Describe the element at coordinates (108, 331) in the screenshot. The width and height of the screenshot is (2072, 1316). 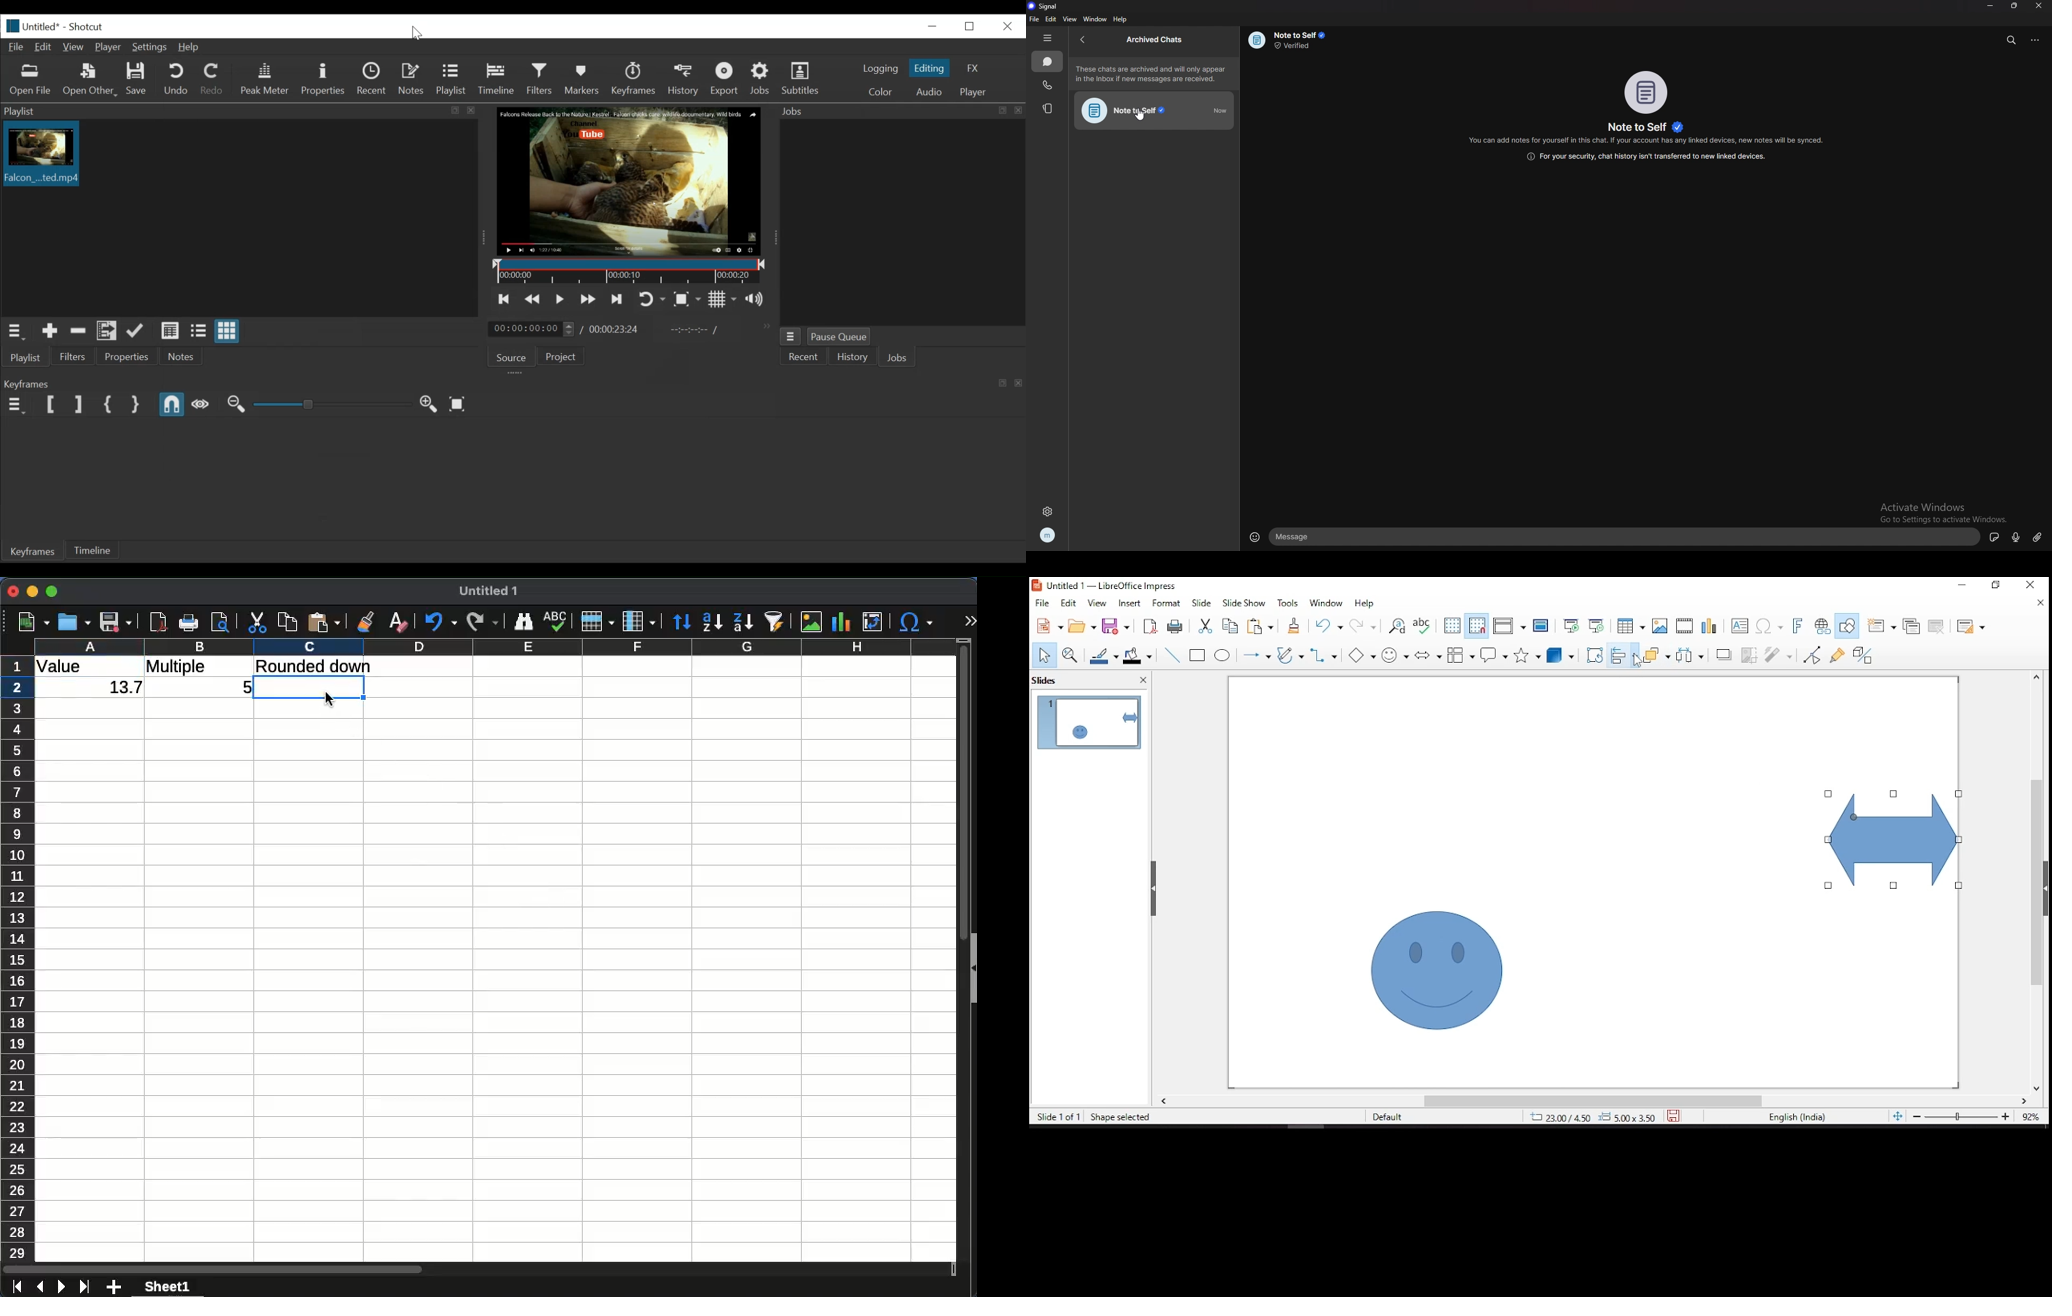
I see `Add files to the playlist` at that location.